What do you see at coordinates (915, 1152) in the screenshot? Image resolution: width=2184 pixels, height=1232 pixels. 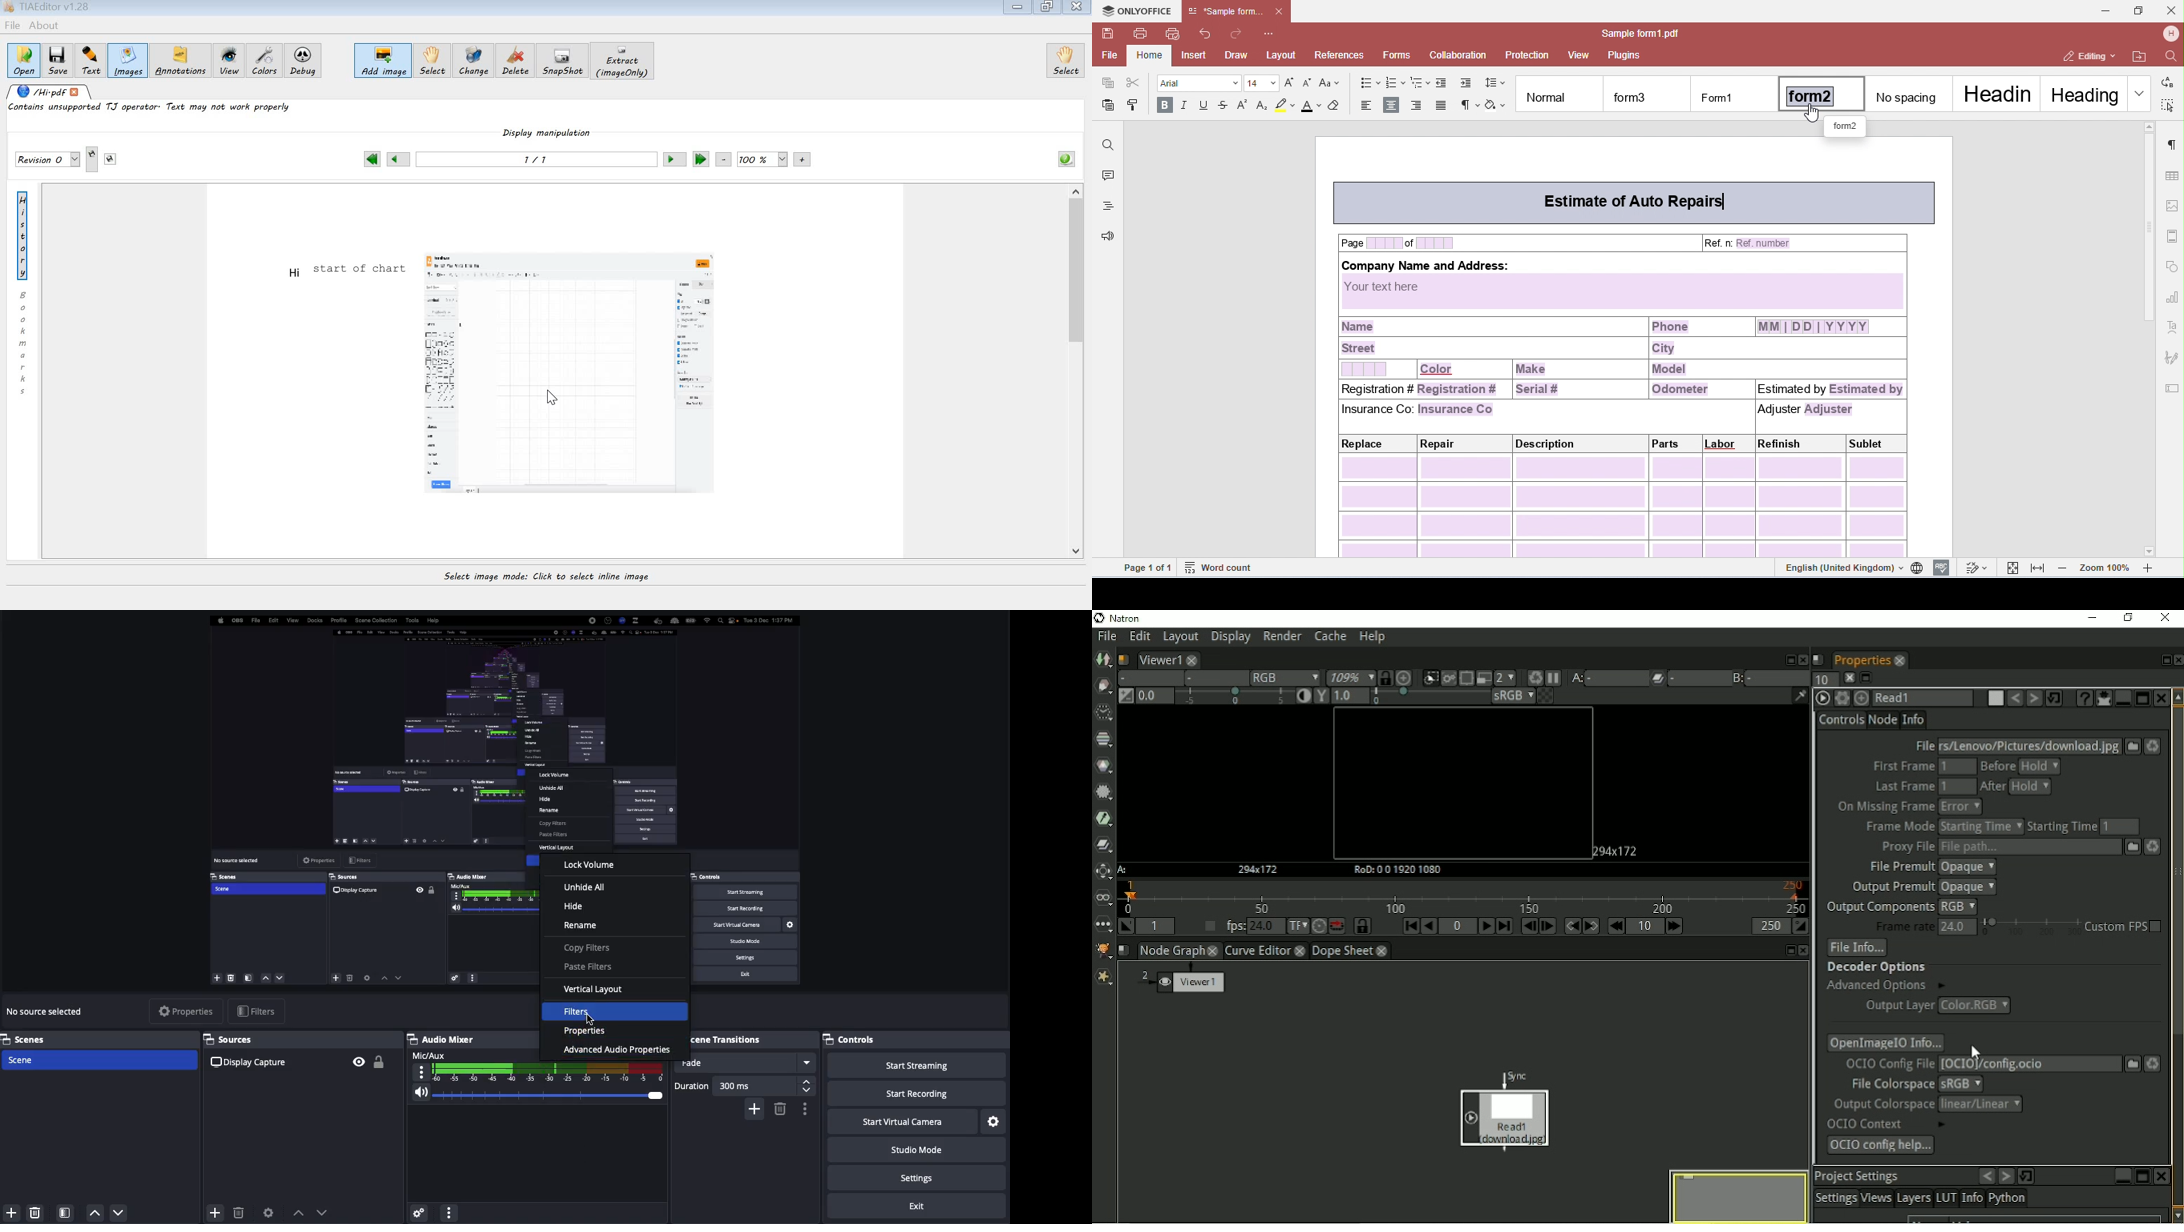 I see `Studio mode` at bounding box center [915, 1152].